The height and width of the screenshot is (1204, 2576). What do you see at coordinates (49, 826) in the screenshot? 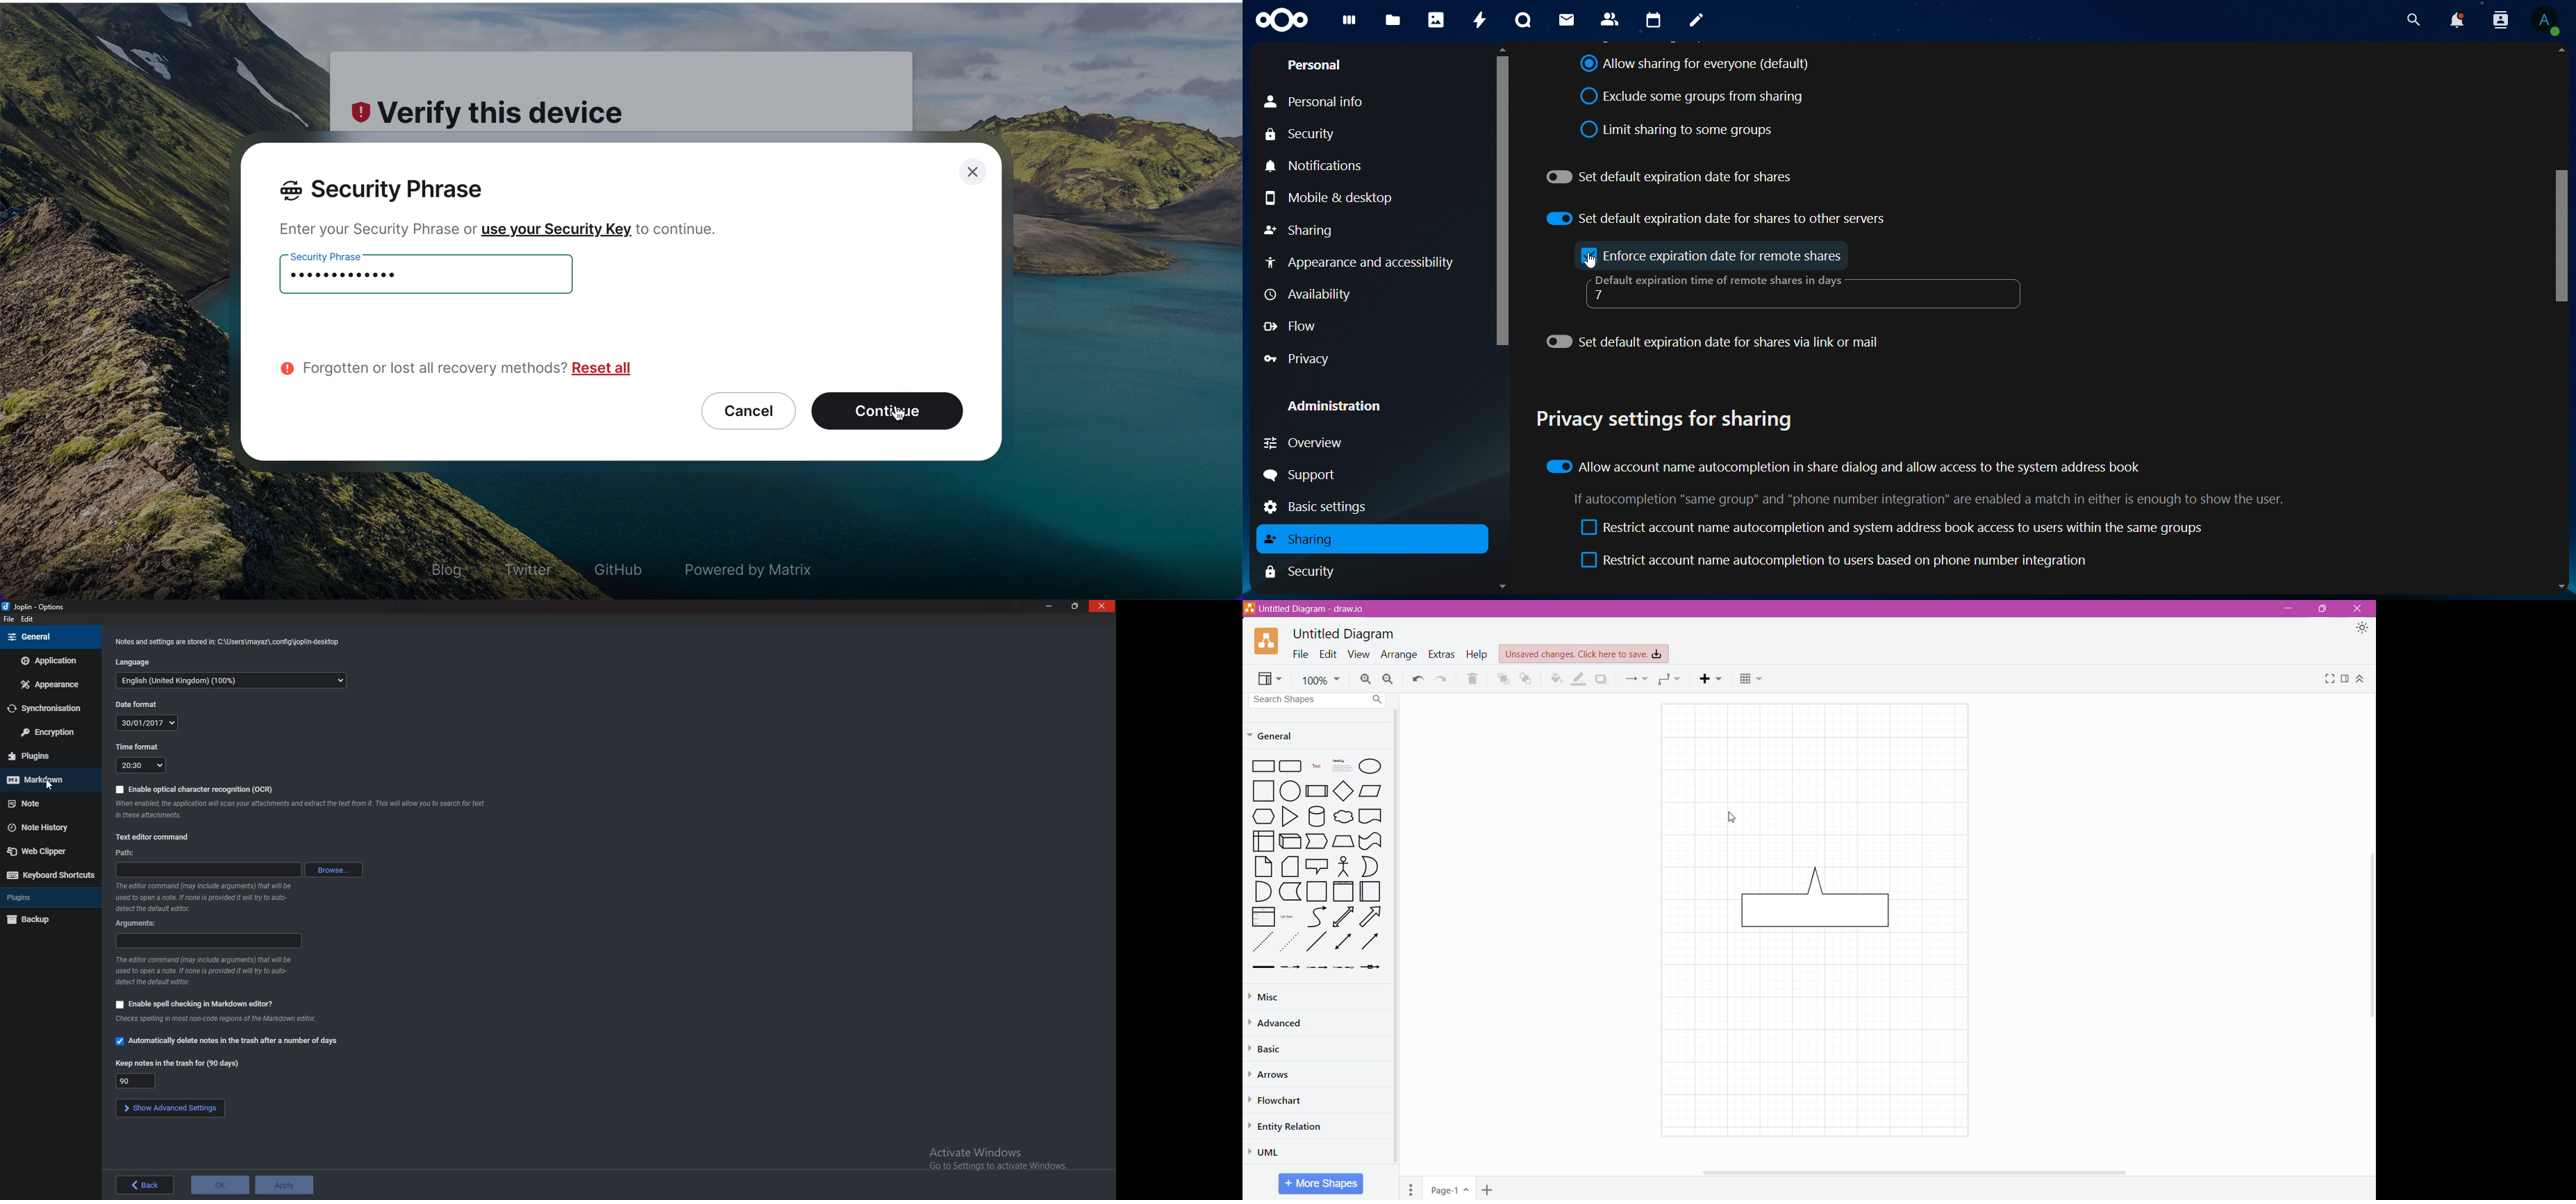
I see `note history` at bounding box center [49, 826].